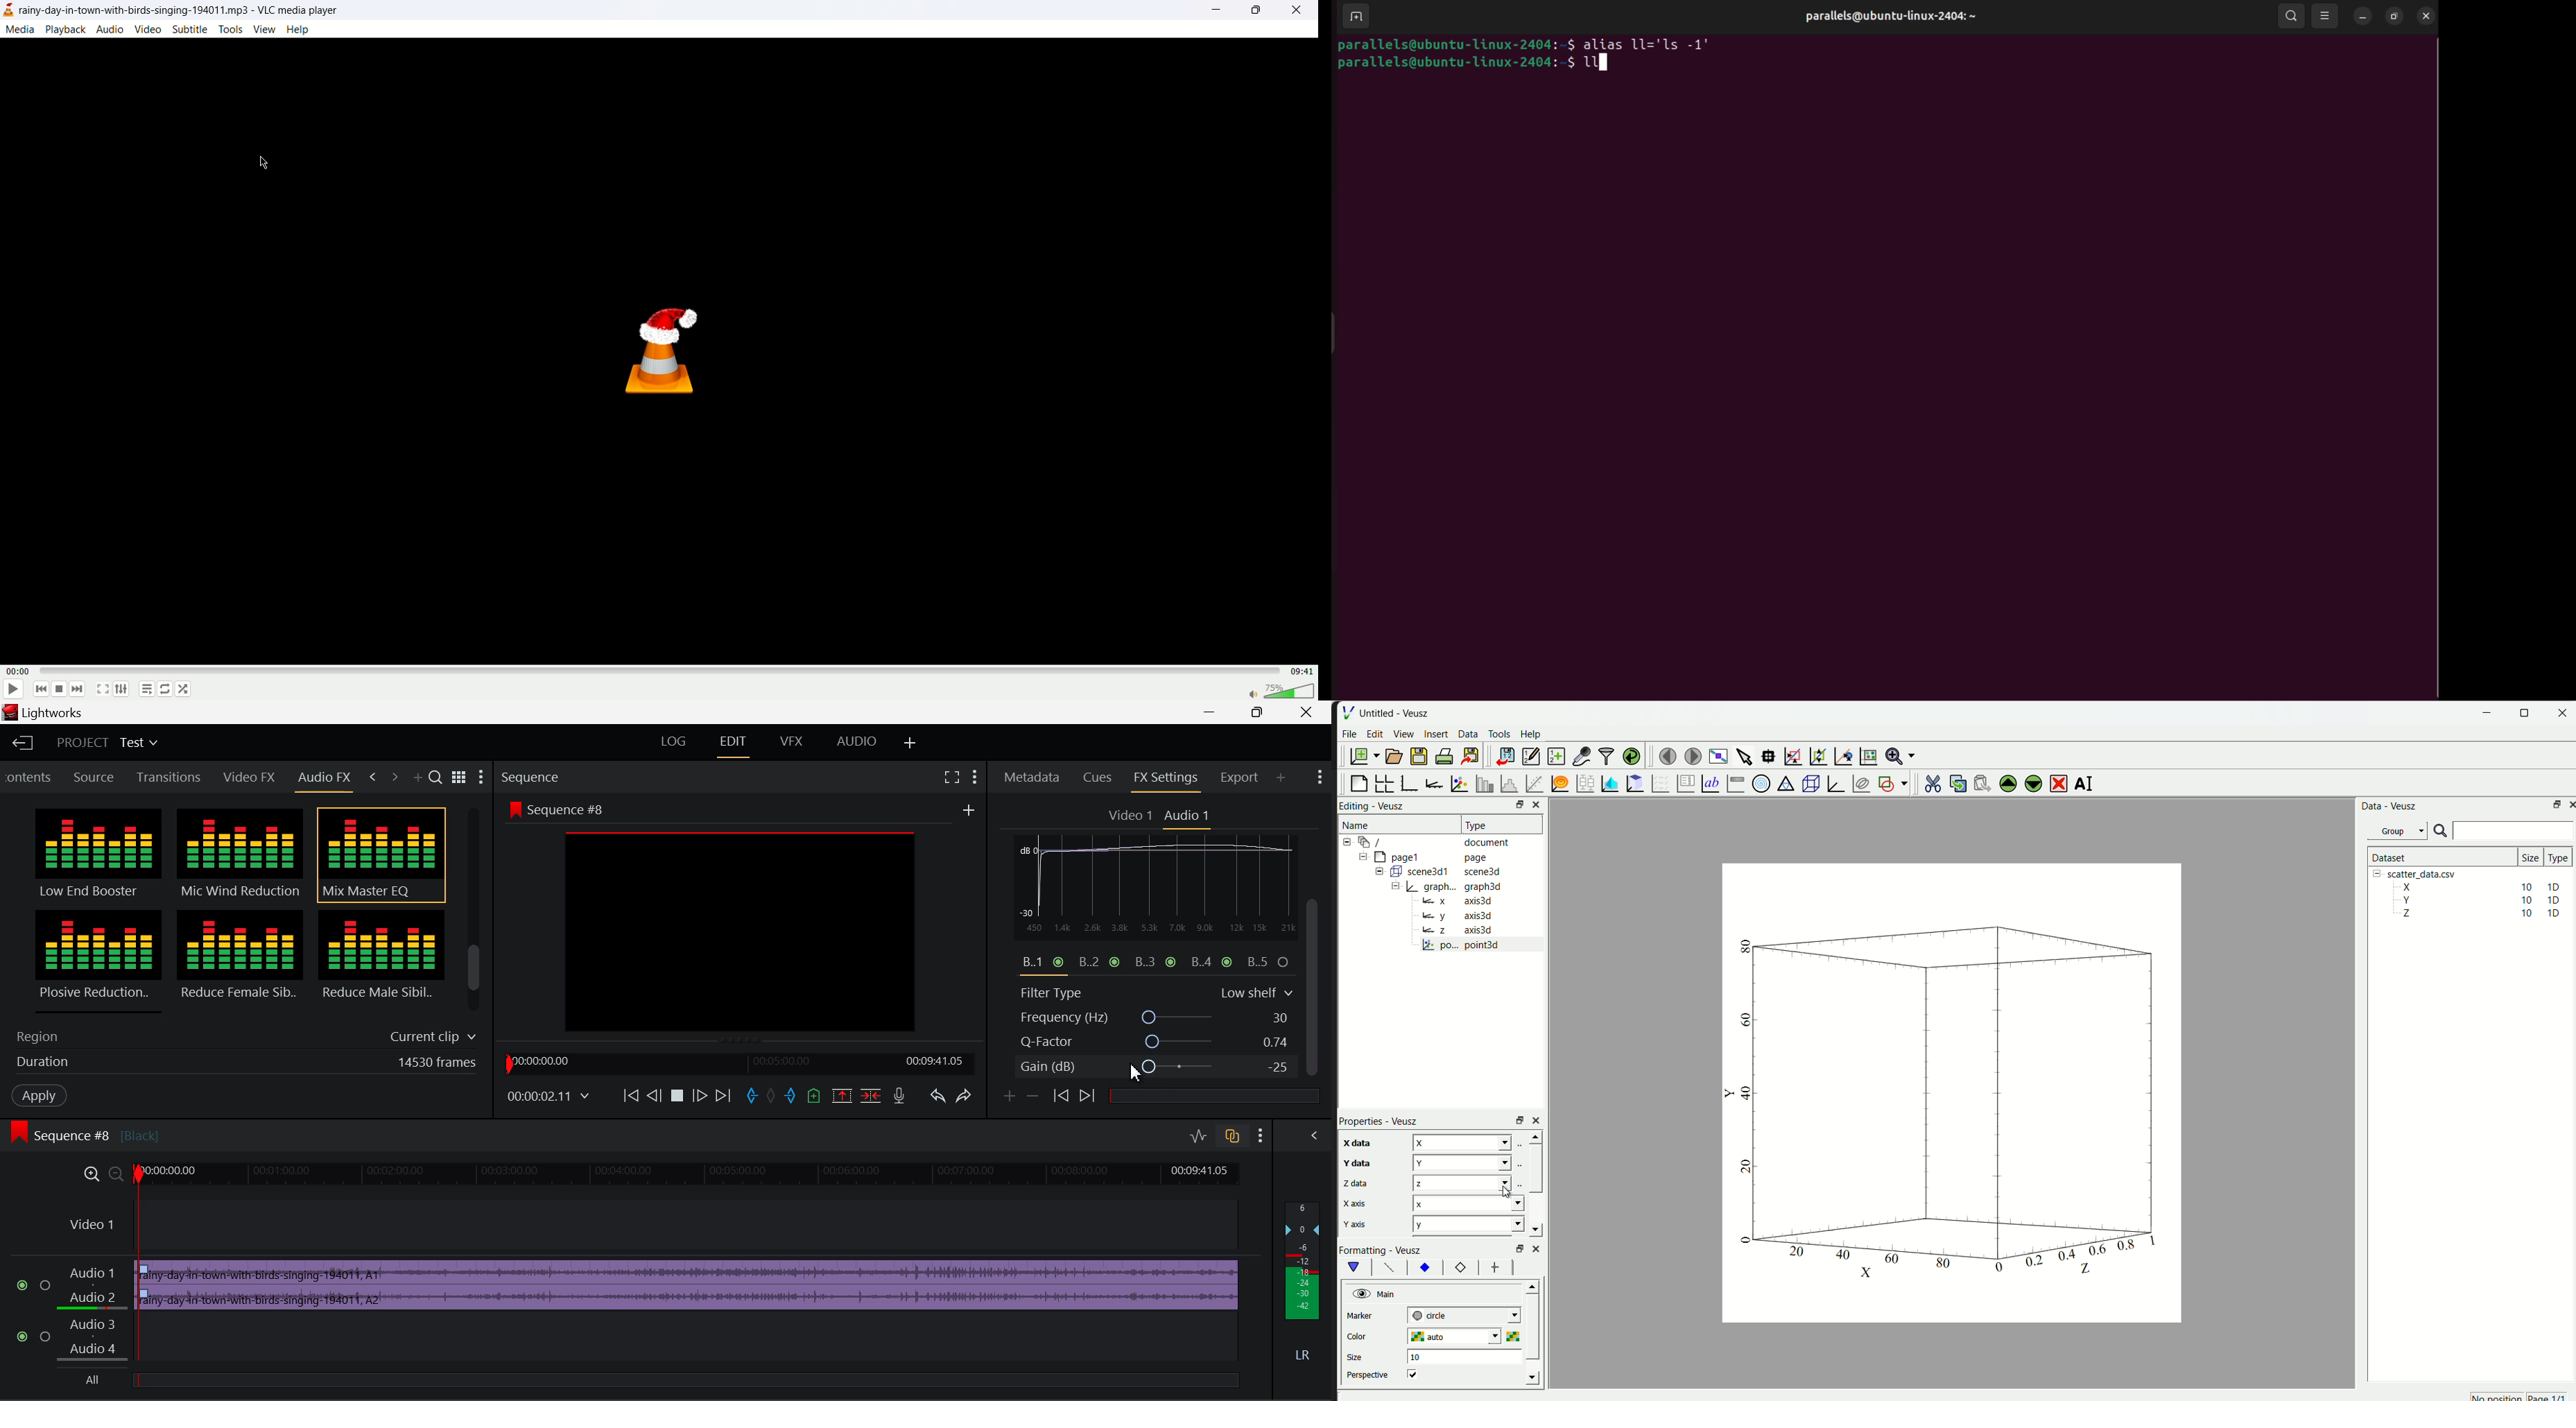  What do you see at coordinates (1374, 734) in the screenshot?
I see `edit` at bounding box center [1374, 734].